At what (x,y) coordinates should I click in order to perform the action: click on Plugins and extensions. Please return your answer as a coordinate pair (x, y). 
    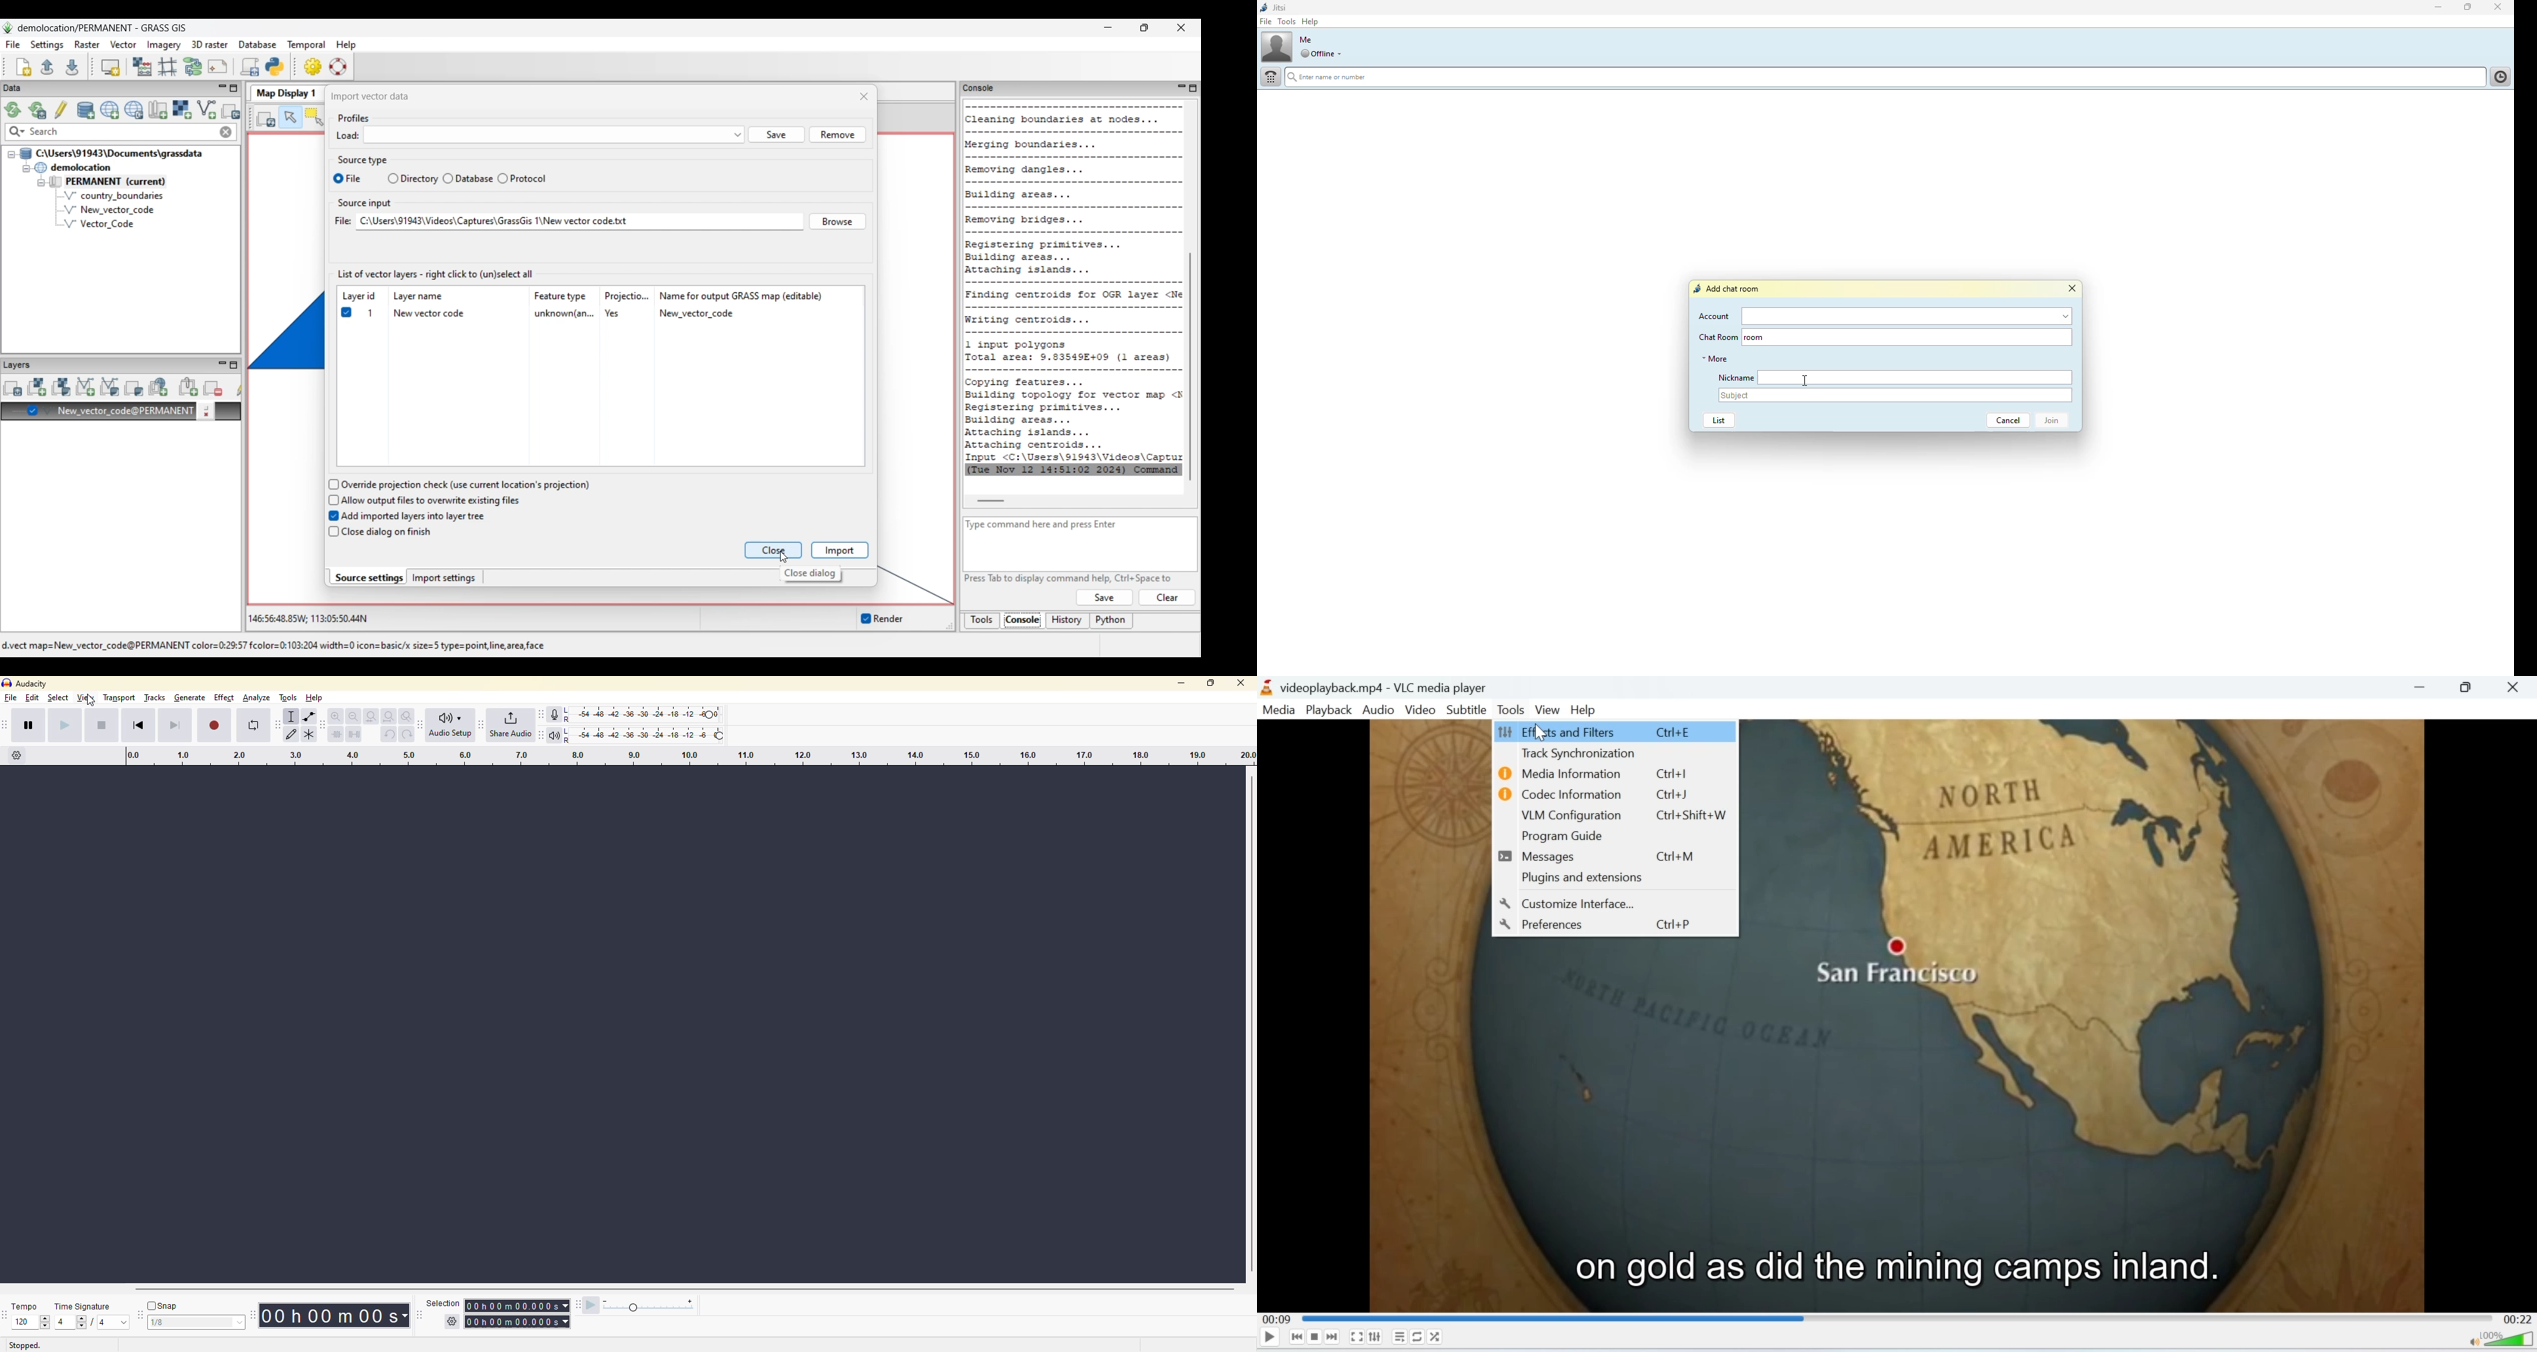
    Looking at the image, I should click on (1582, 879).